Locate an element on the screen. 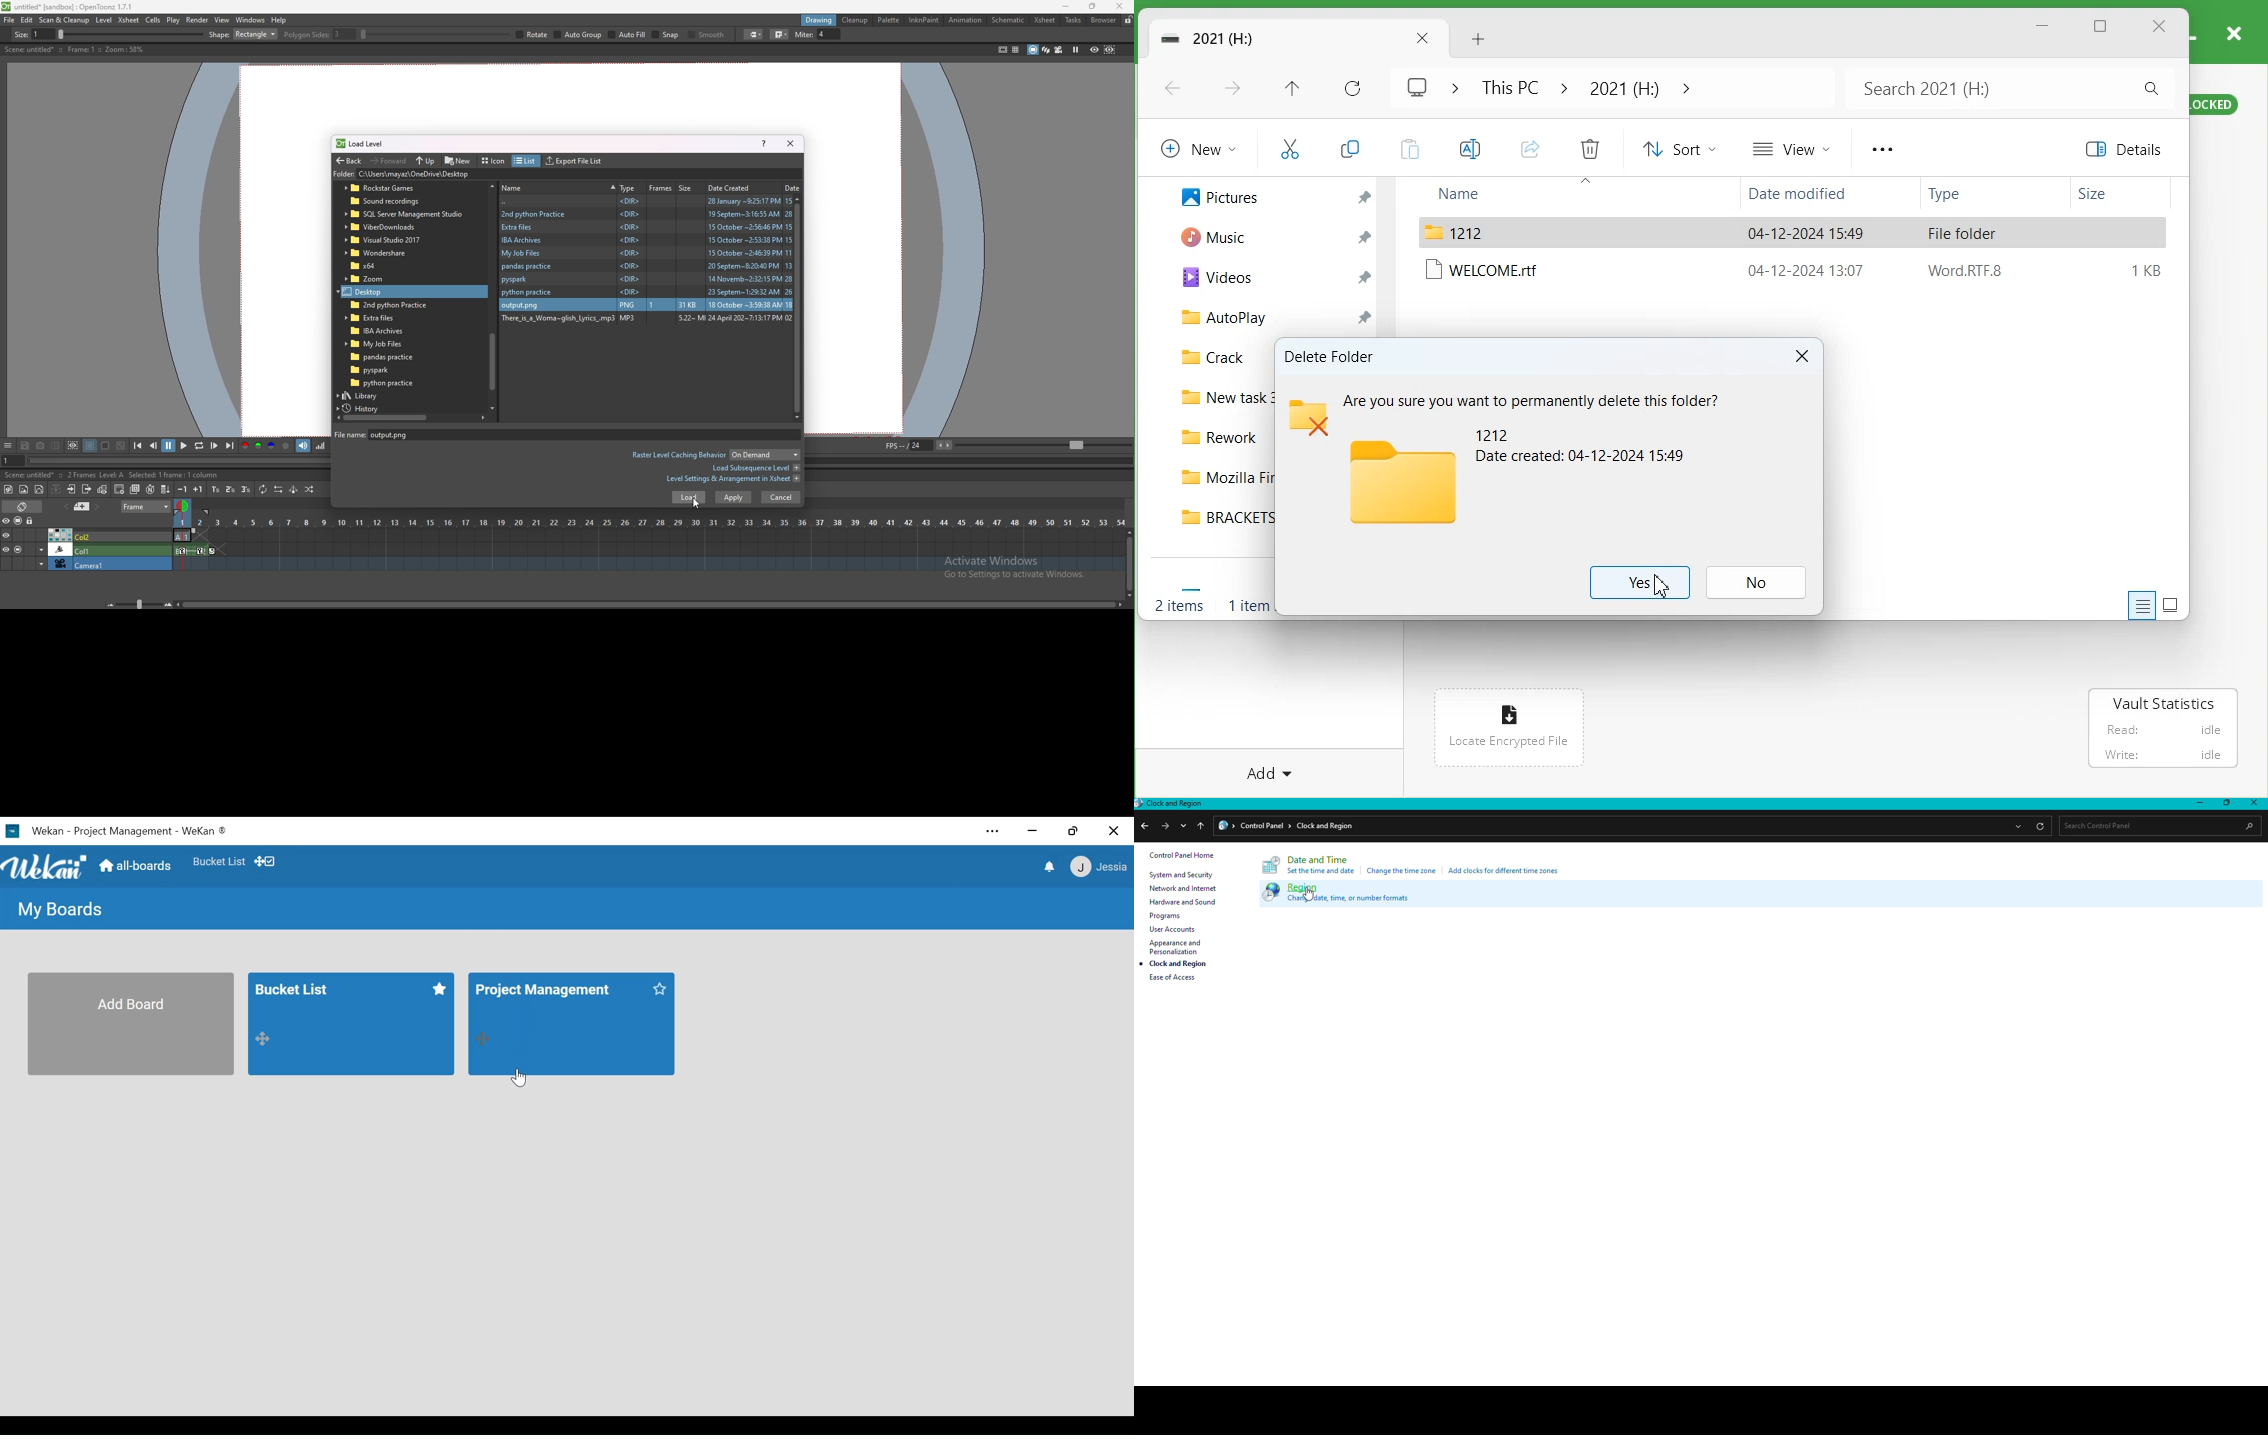 The width and height of the screenshot is (2268, 1456). folder is located at coordinates (646, 293).